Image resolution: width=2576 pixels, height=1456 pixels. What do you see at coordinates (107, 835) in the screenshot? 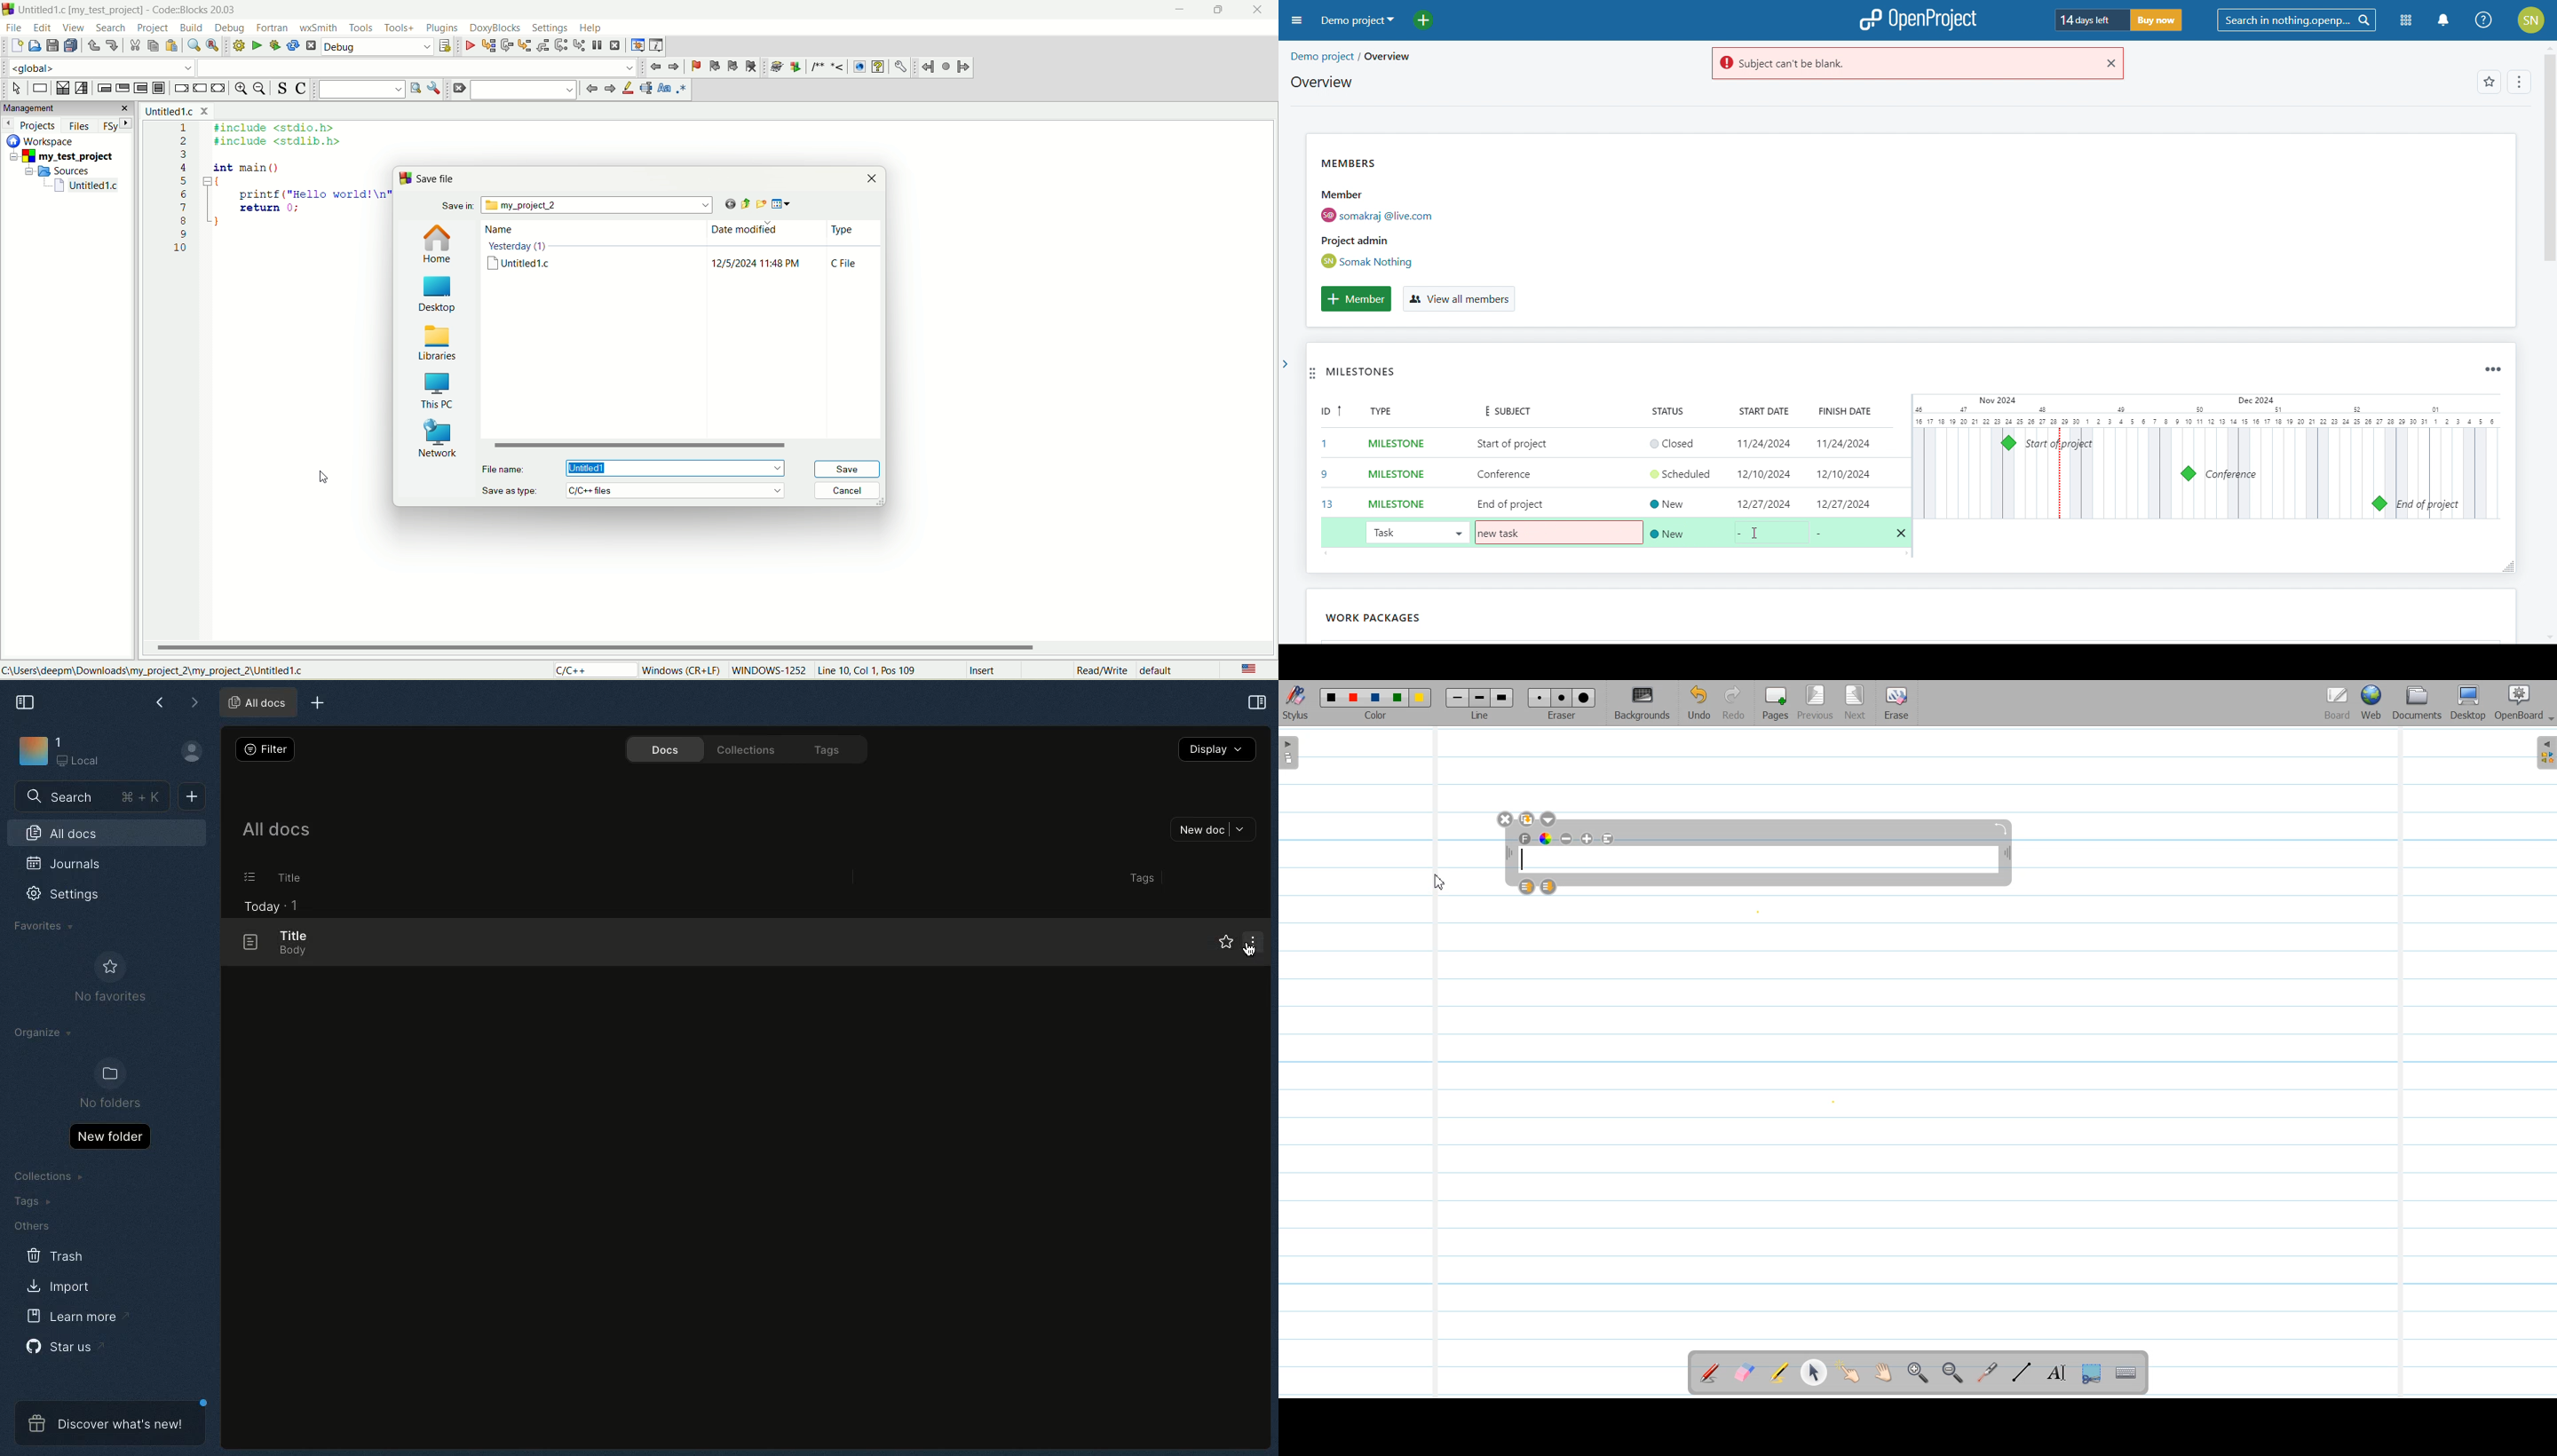
I see `All docs` at bounding box center [107, 835].